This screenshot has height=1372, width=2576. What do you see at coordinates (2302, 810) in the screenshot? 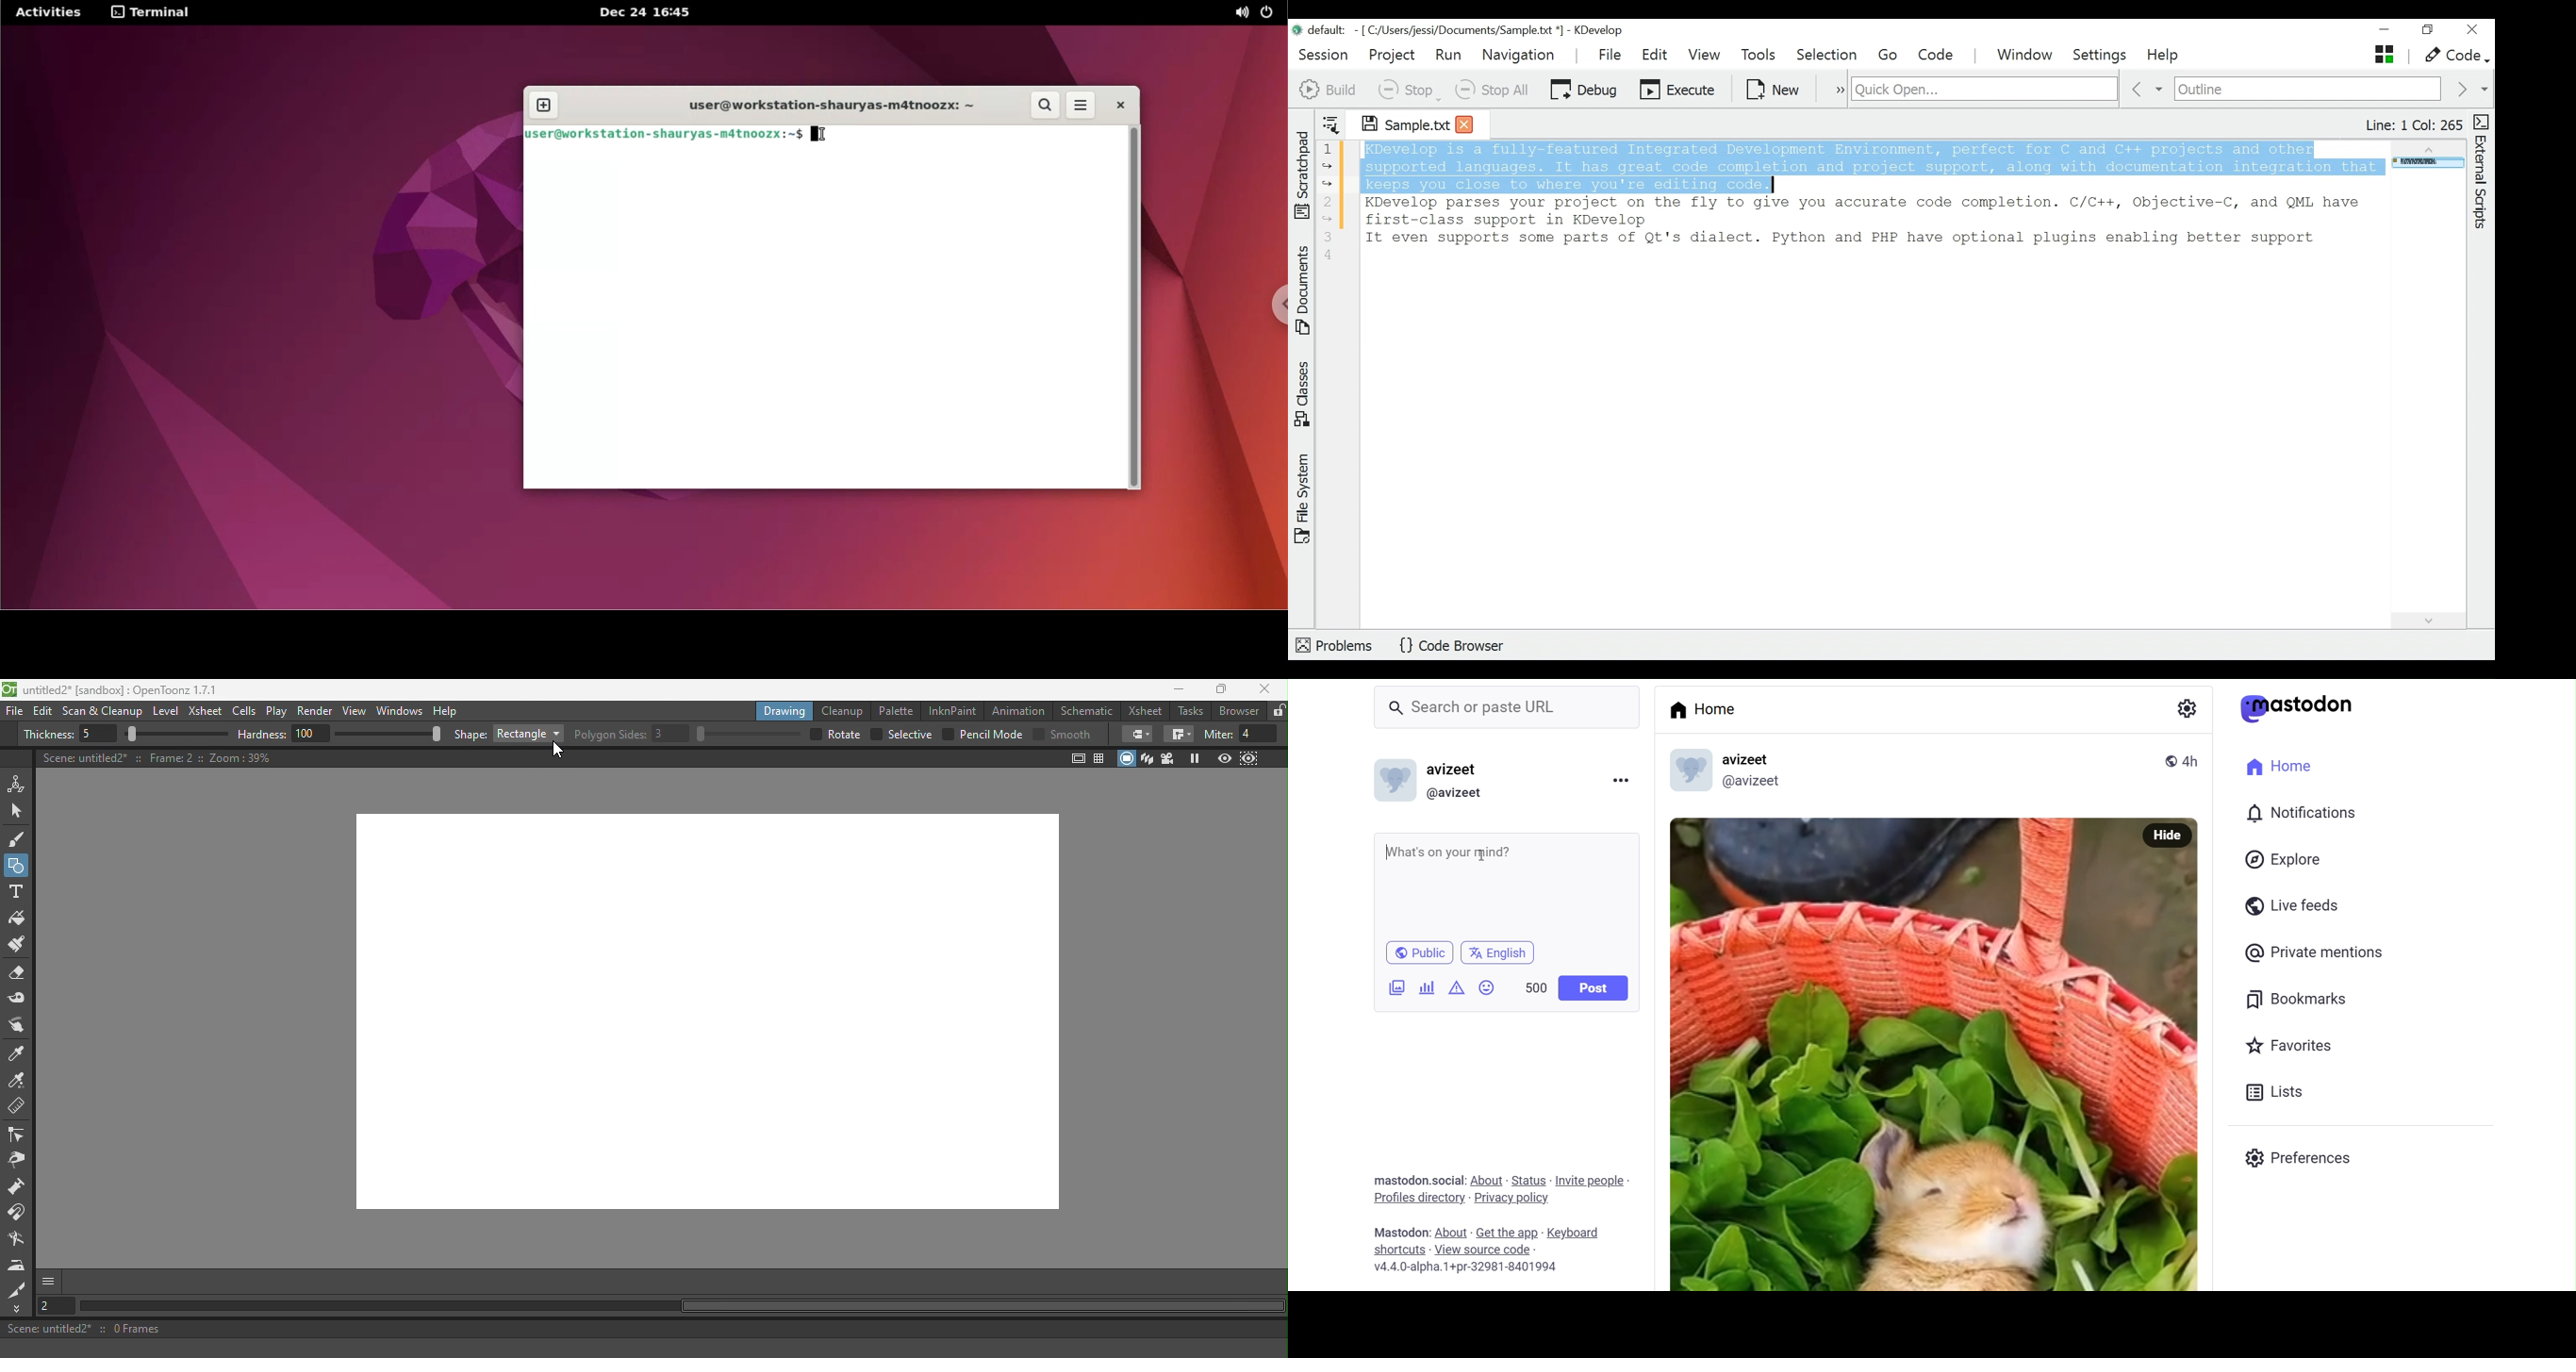
I see `Notification` at bounding box center [2302, 810].